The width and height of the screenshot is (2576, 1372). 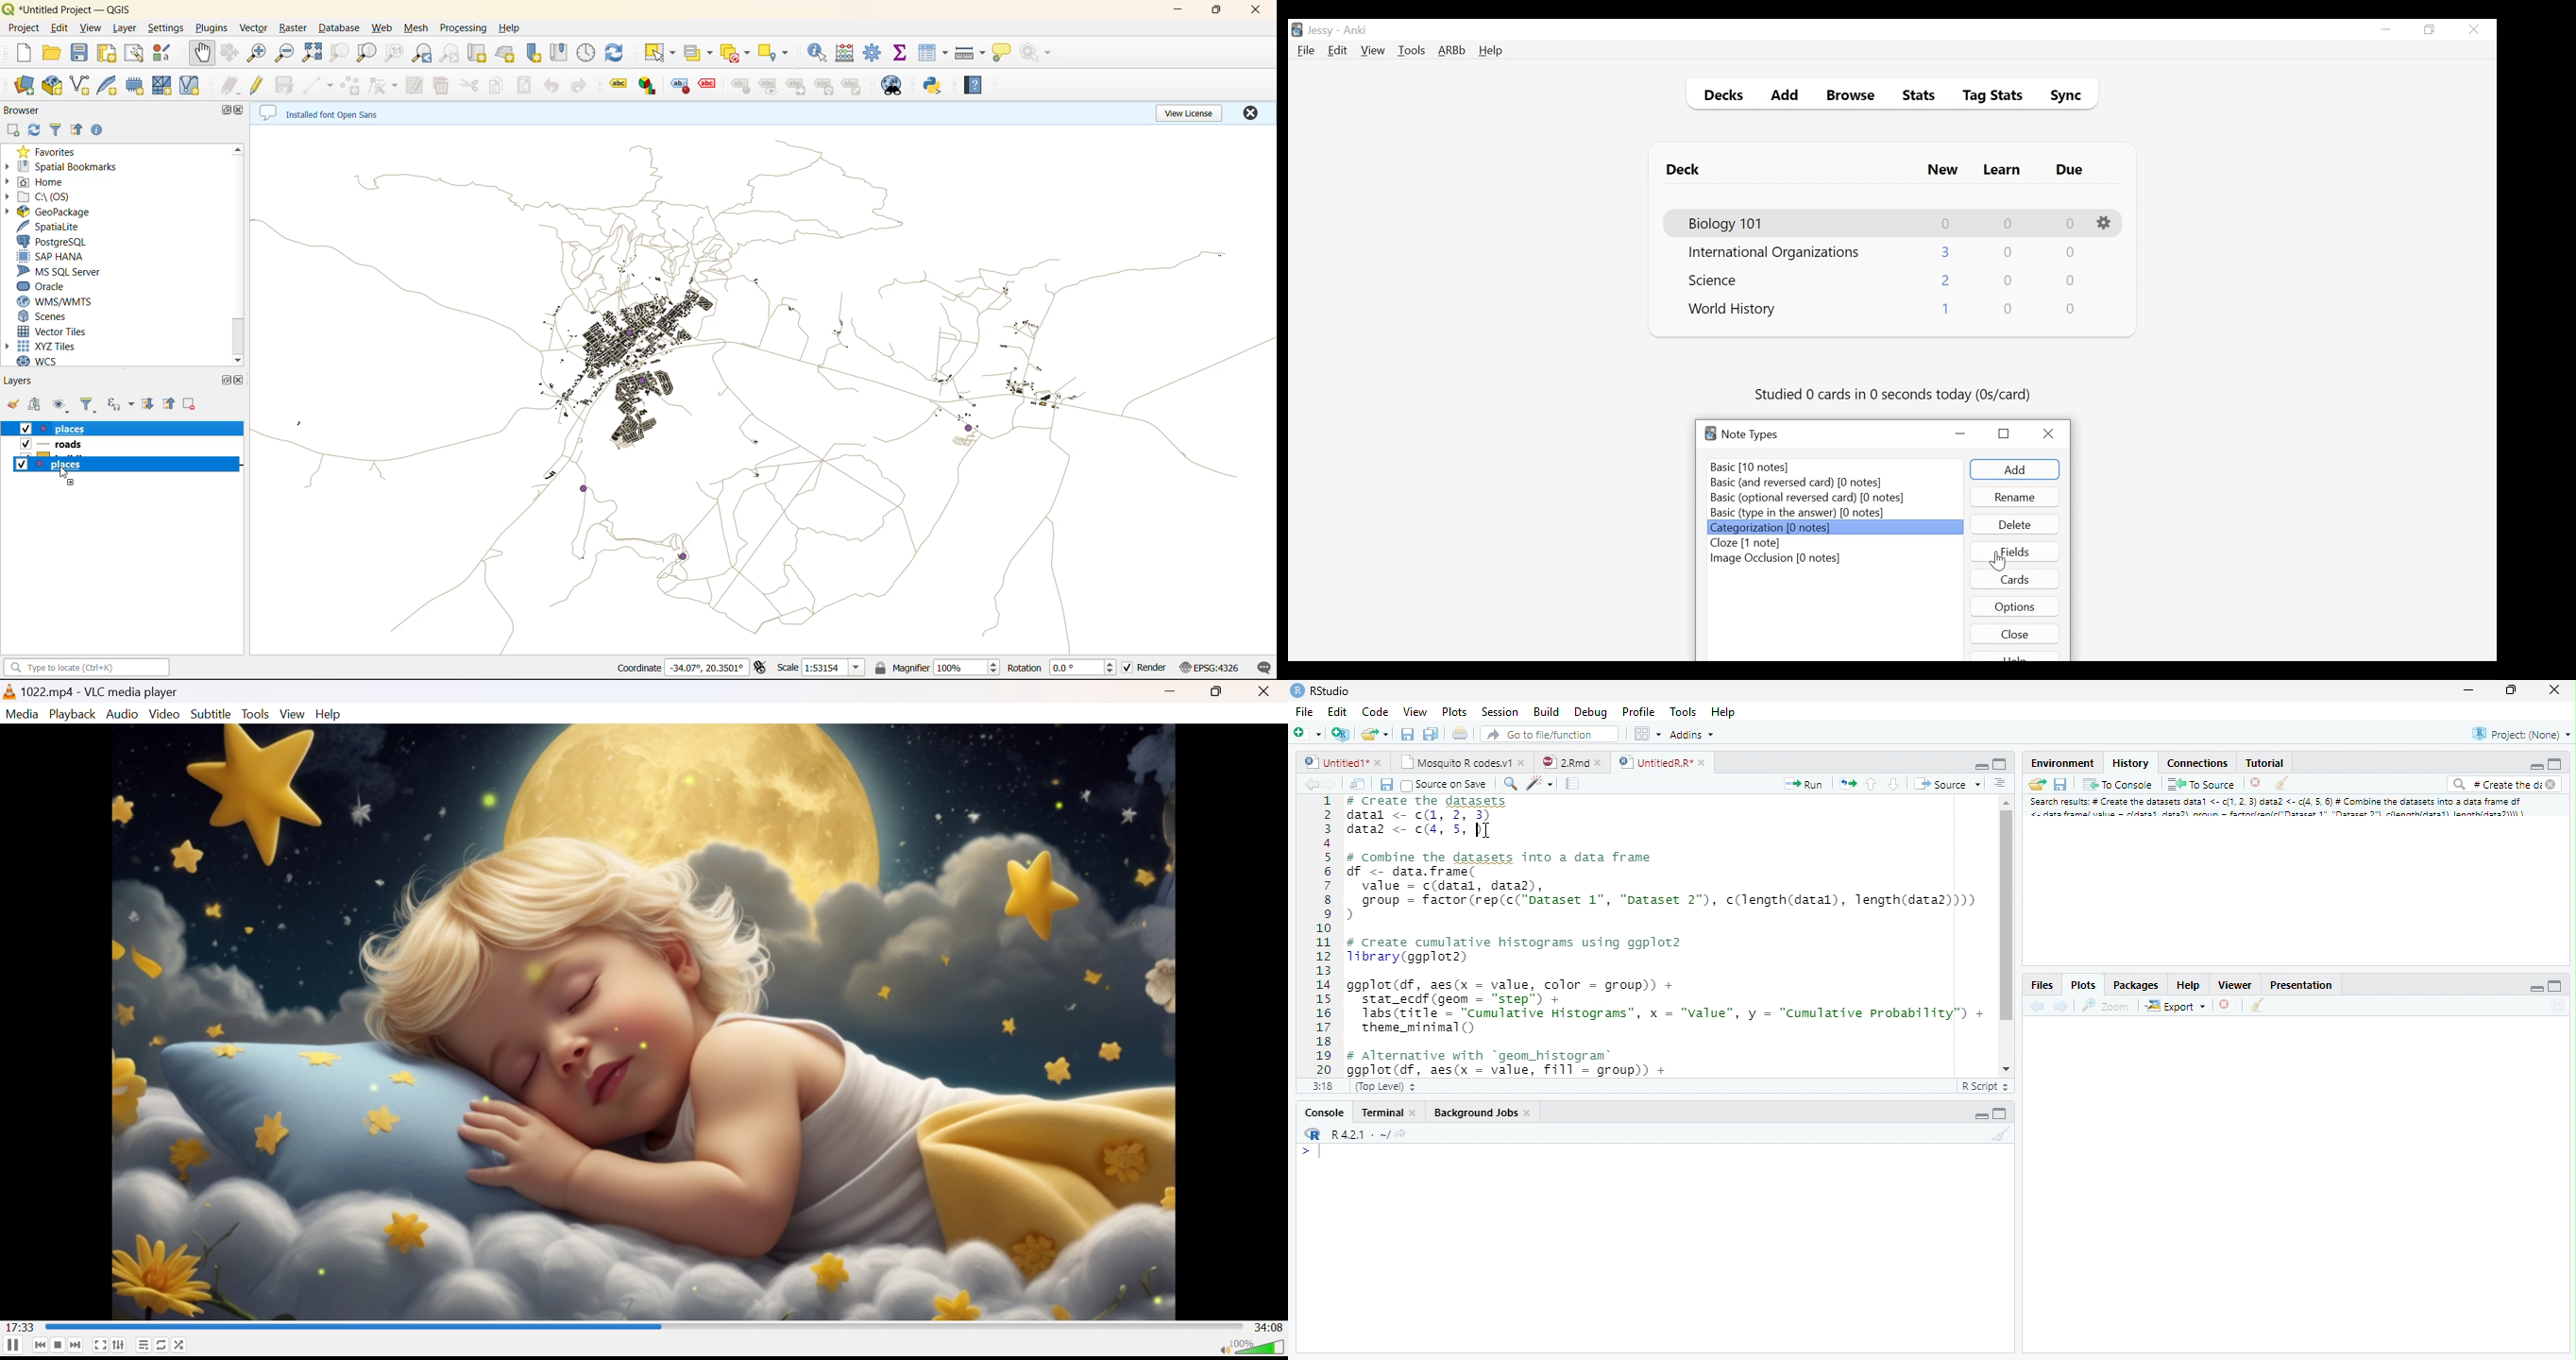 What do you see at coordinates (91, 691) in the screenshot?
I see `1022.mp4 - VLC media player` at bounding box center [91, 691].